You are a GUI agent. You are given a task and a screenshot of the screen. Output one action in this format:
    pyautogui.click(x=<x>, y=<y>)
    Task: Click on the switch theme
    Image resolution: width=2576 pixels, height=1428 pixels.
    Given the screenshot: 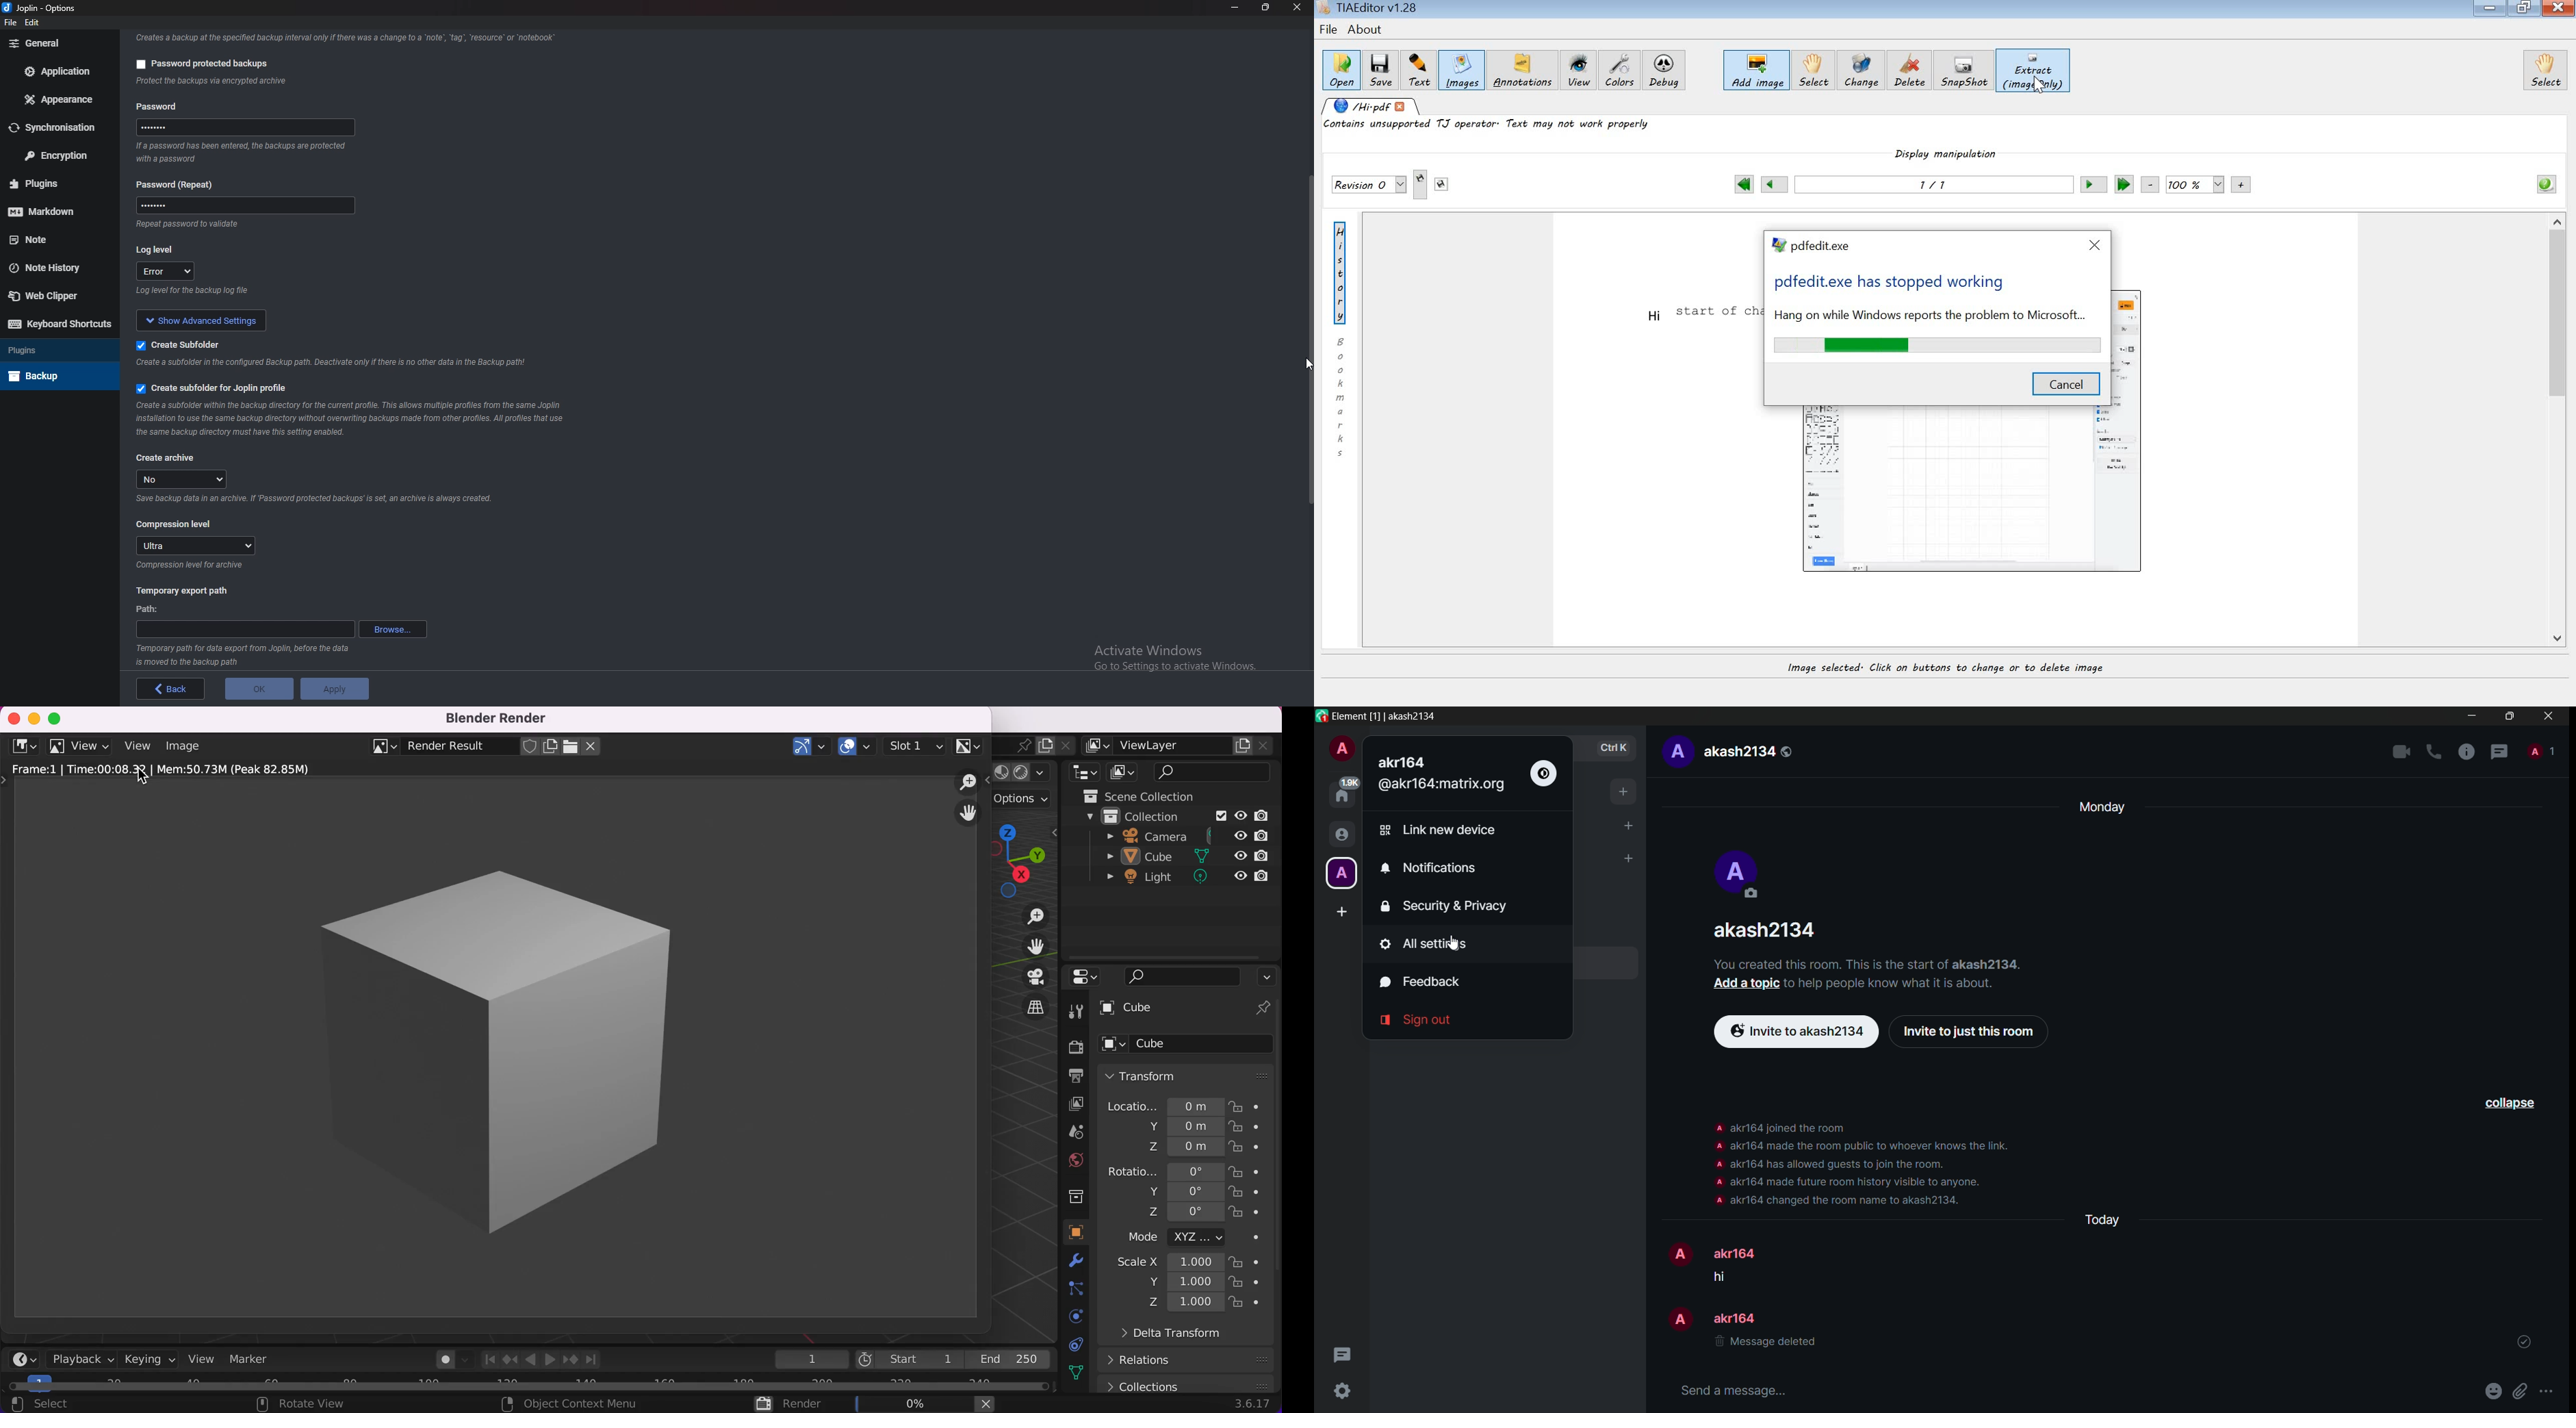 What is the action you would take?
    pyautogui.click(x=1544, y=775)
    